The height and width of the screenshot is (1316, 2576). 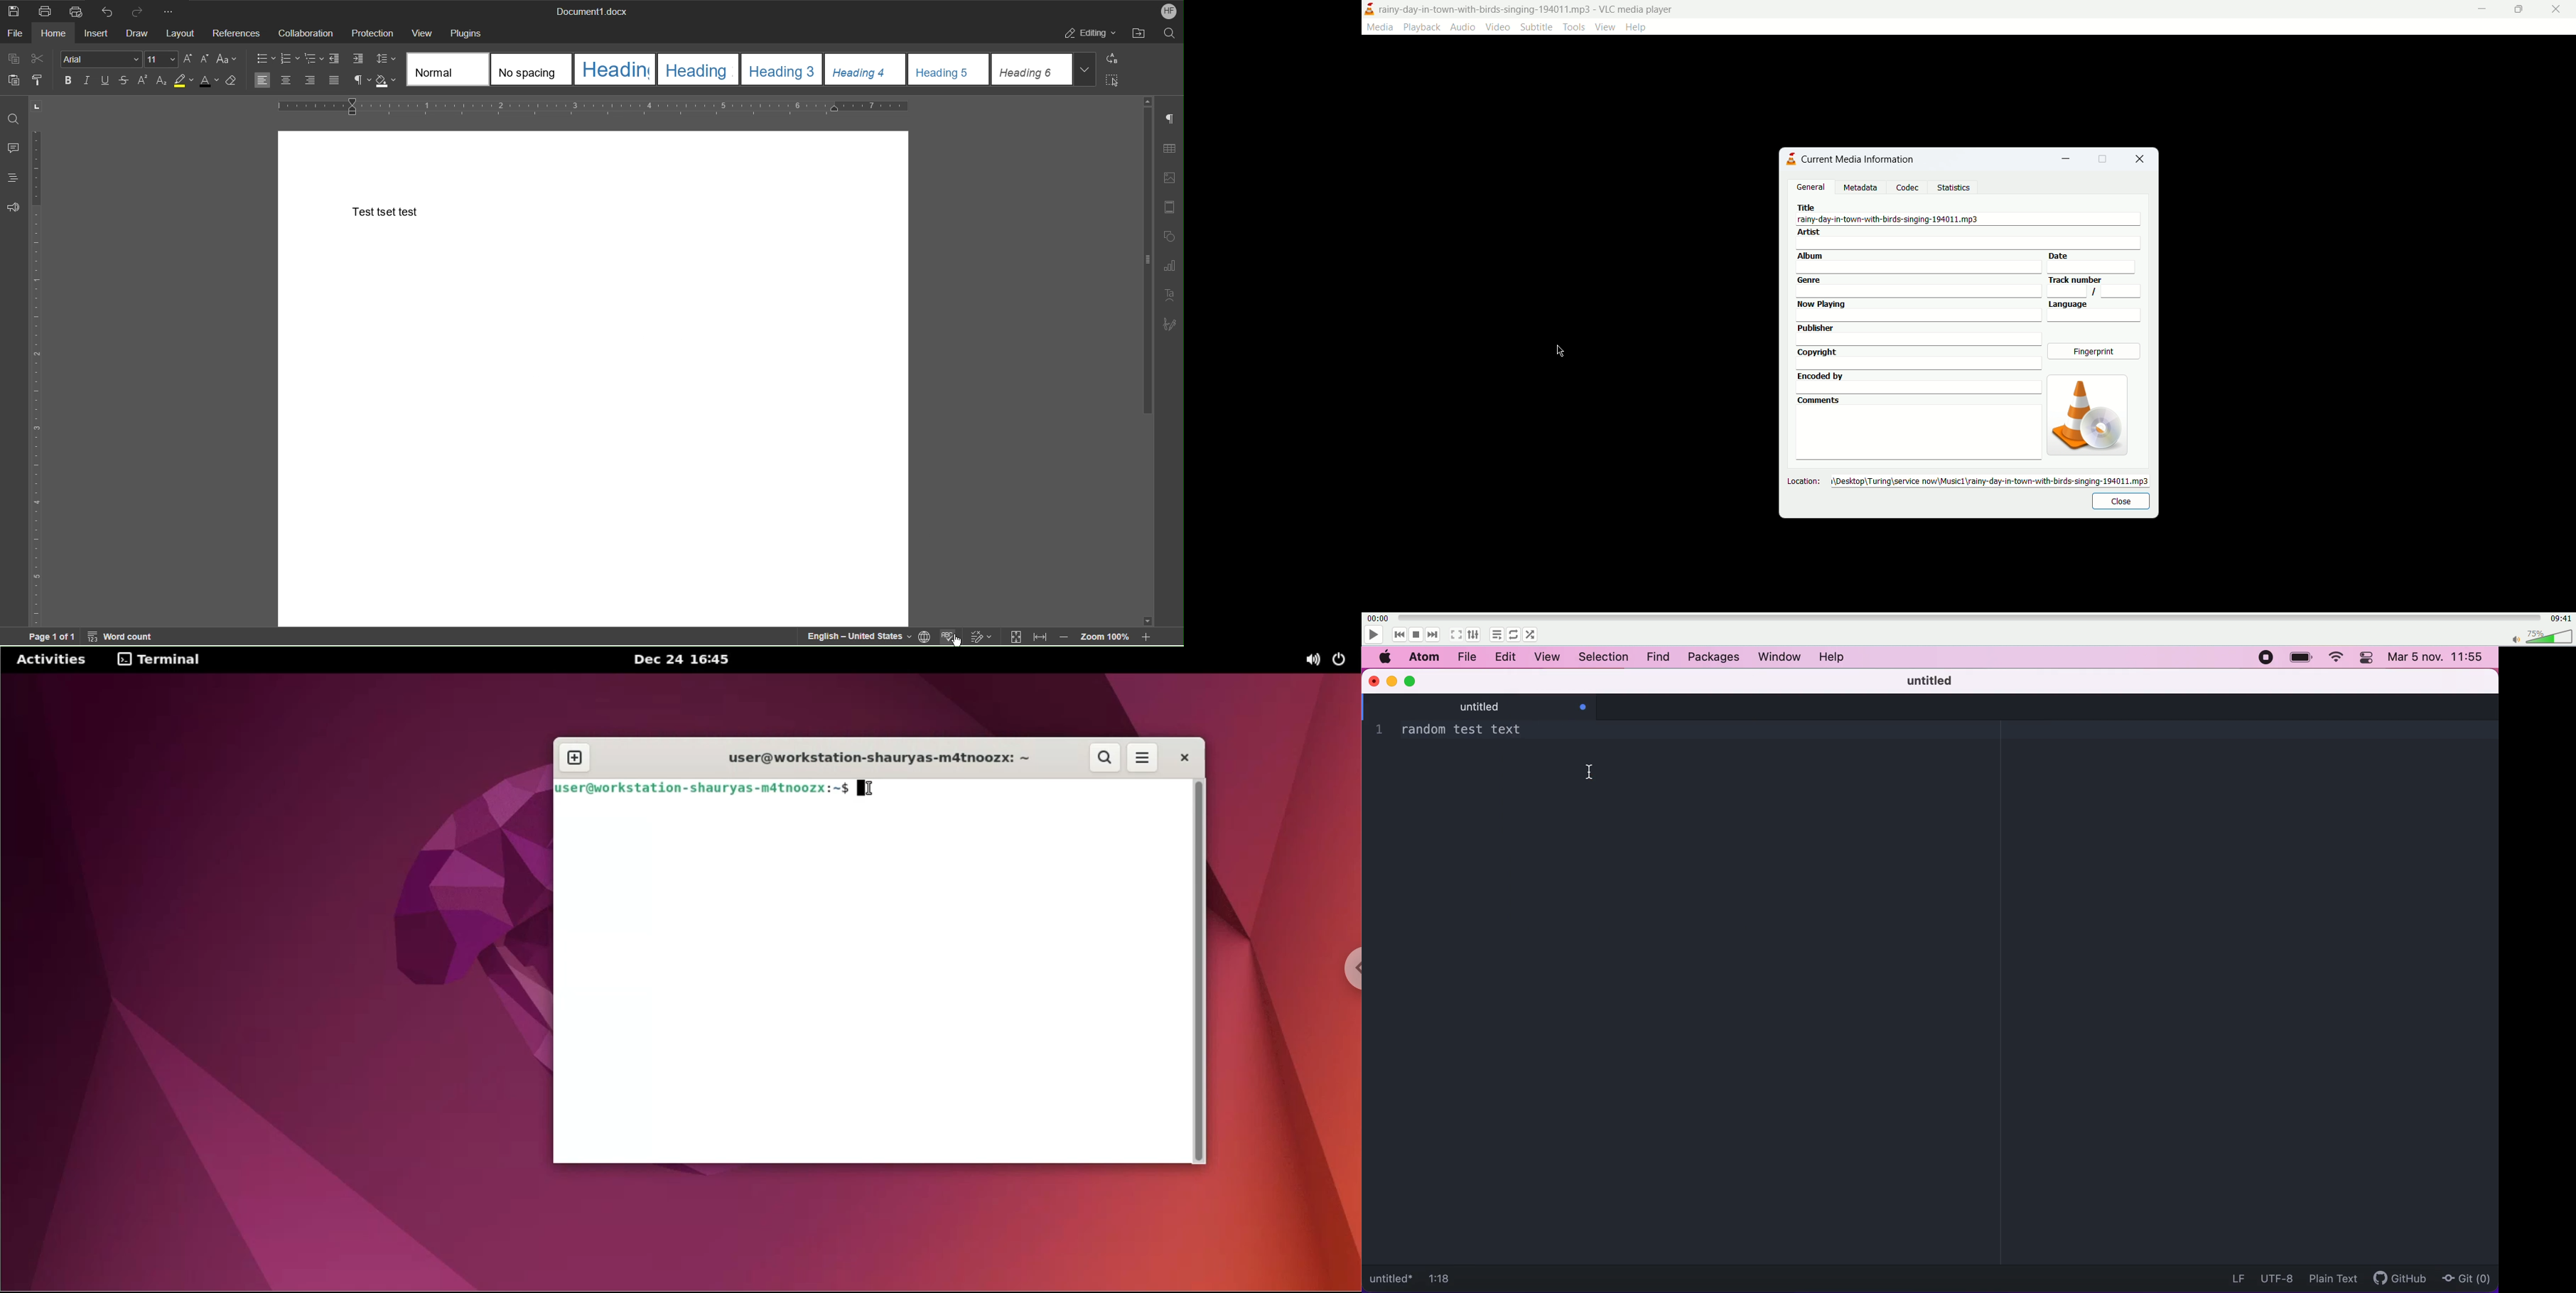 I want to click on Editing, so click(x=1089, y=32).